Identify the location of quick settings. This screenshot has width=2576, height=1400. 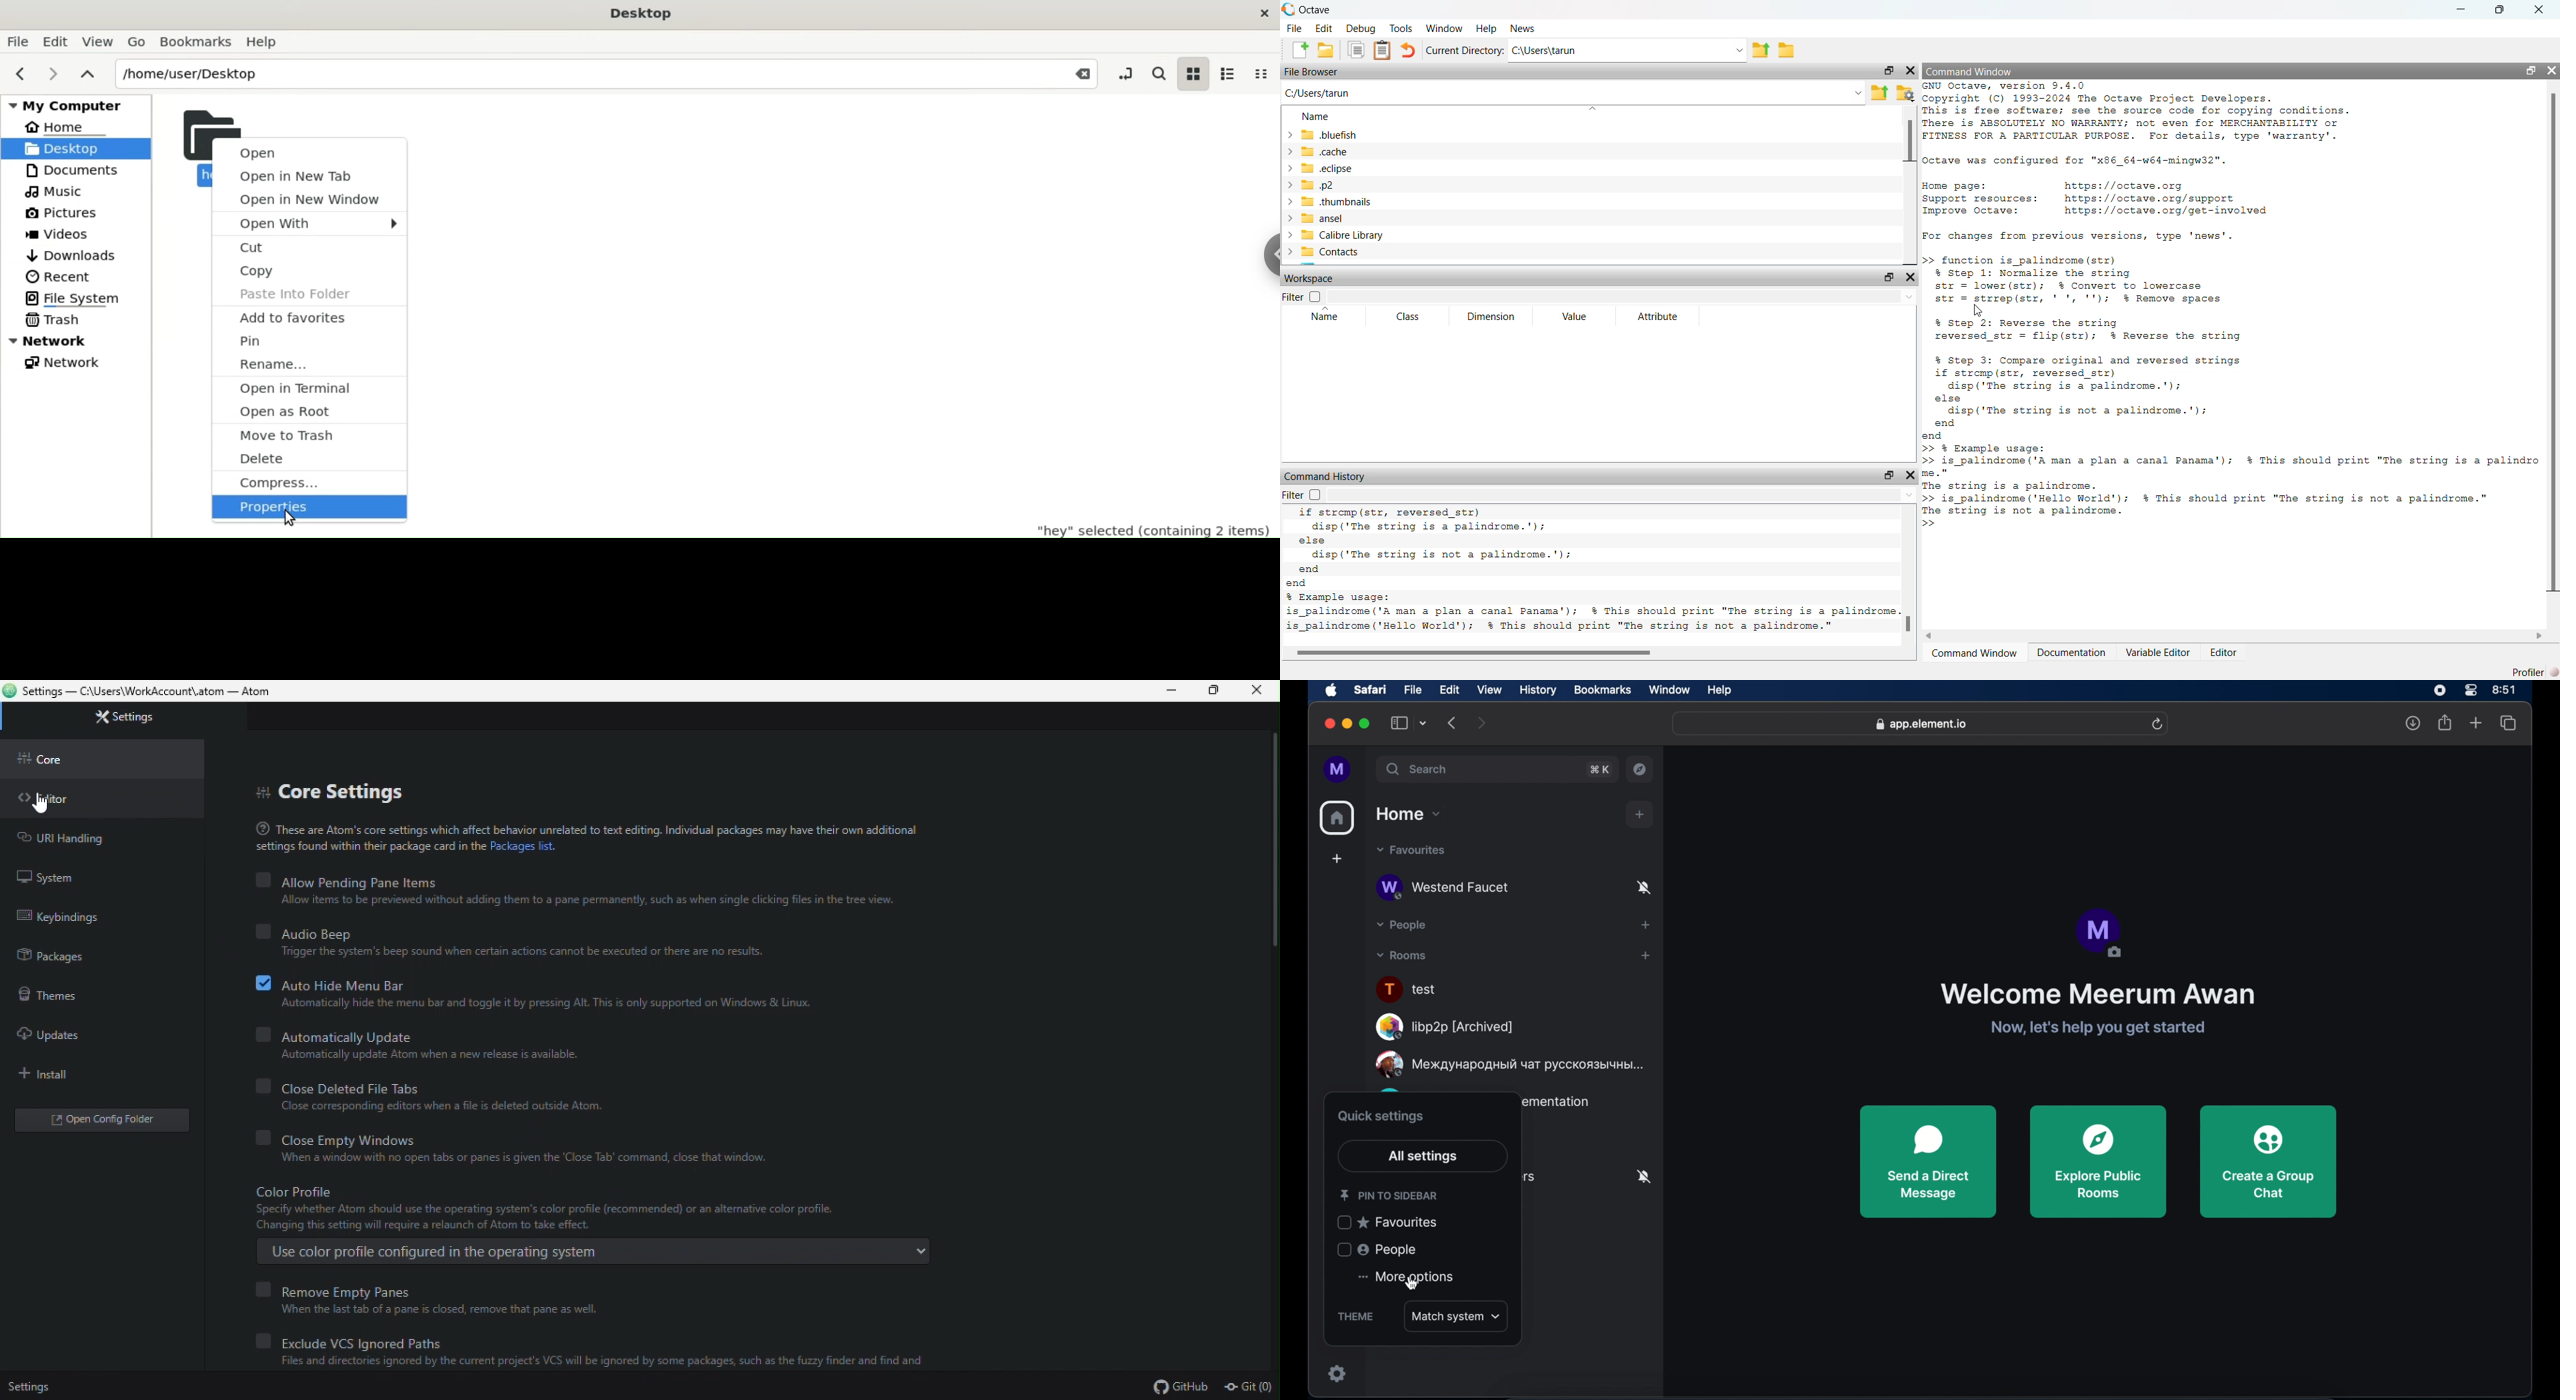
(1382, 1117).